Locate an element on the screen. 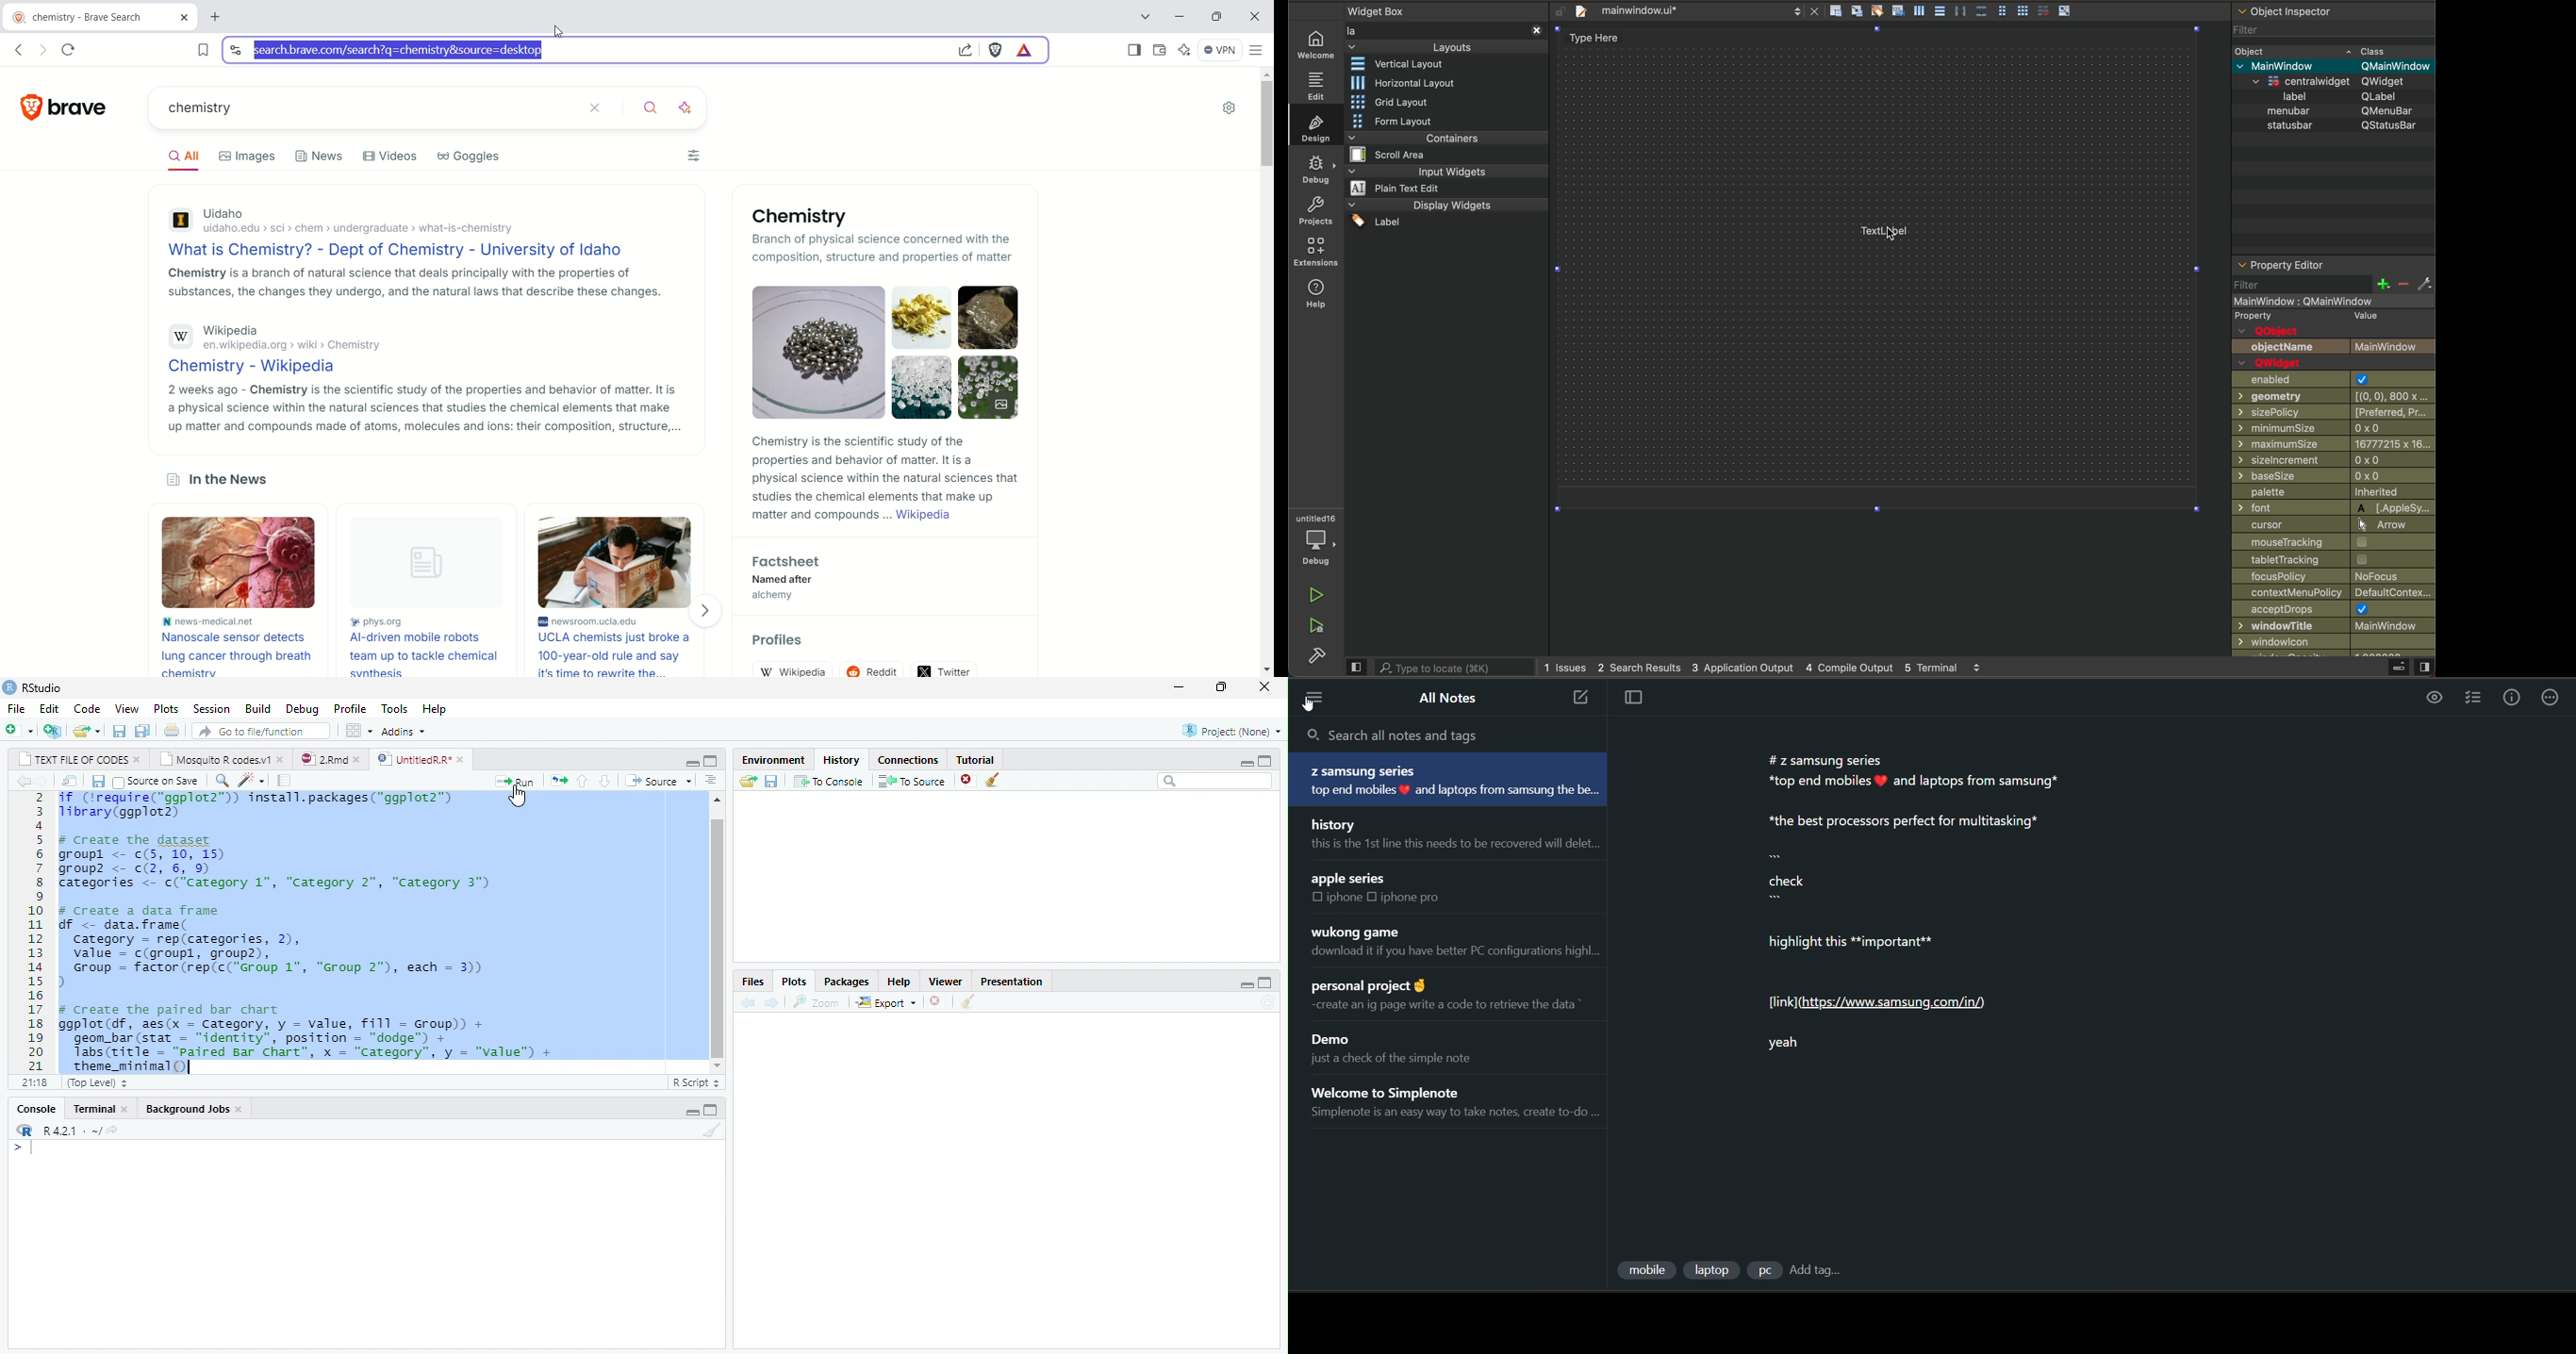 The width and height of the screenshot is (2576, 1372). wikipedia is located at coordinates (792, 668).